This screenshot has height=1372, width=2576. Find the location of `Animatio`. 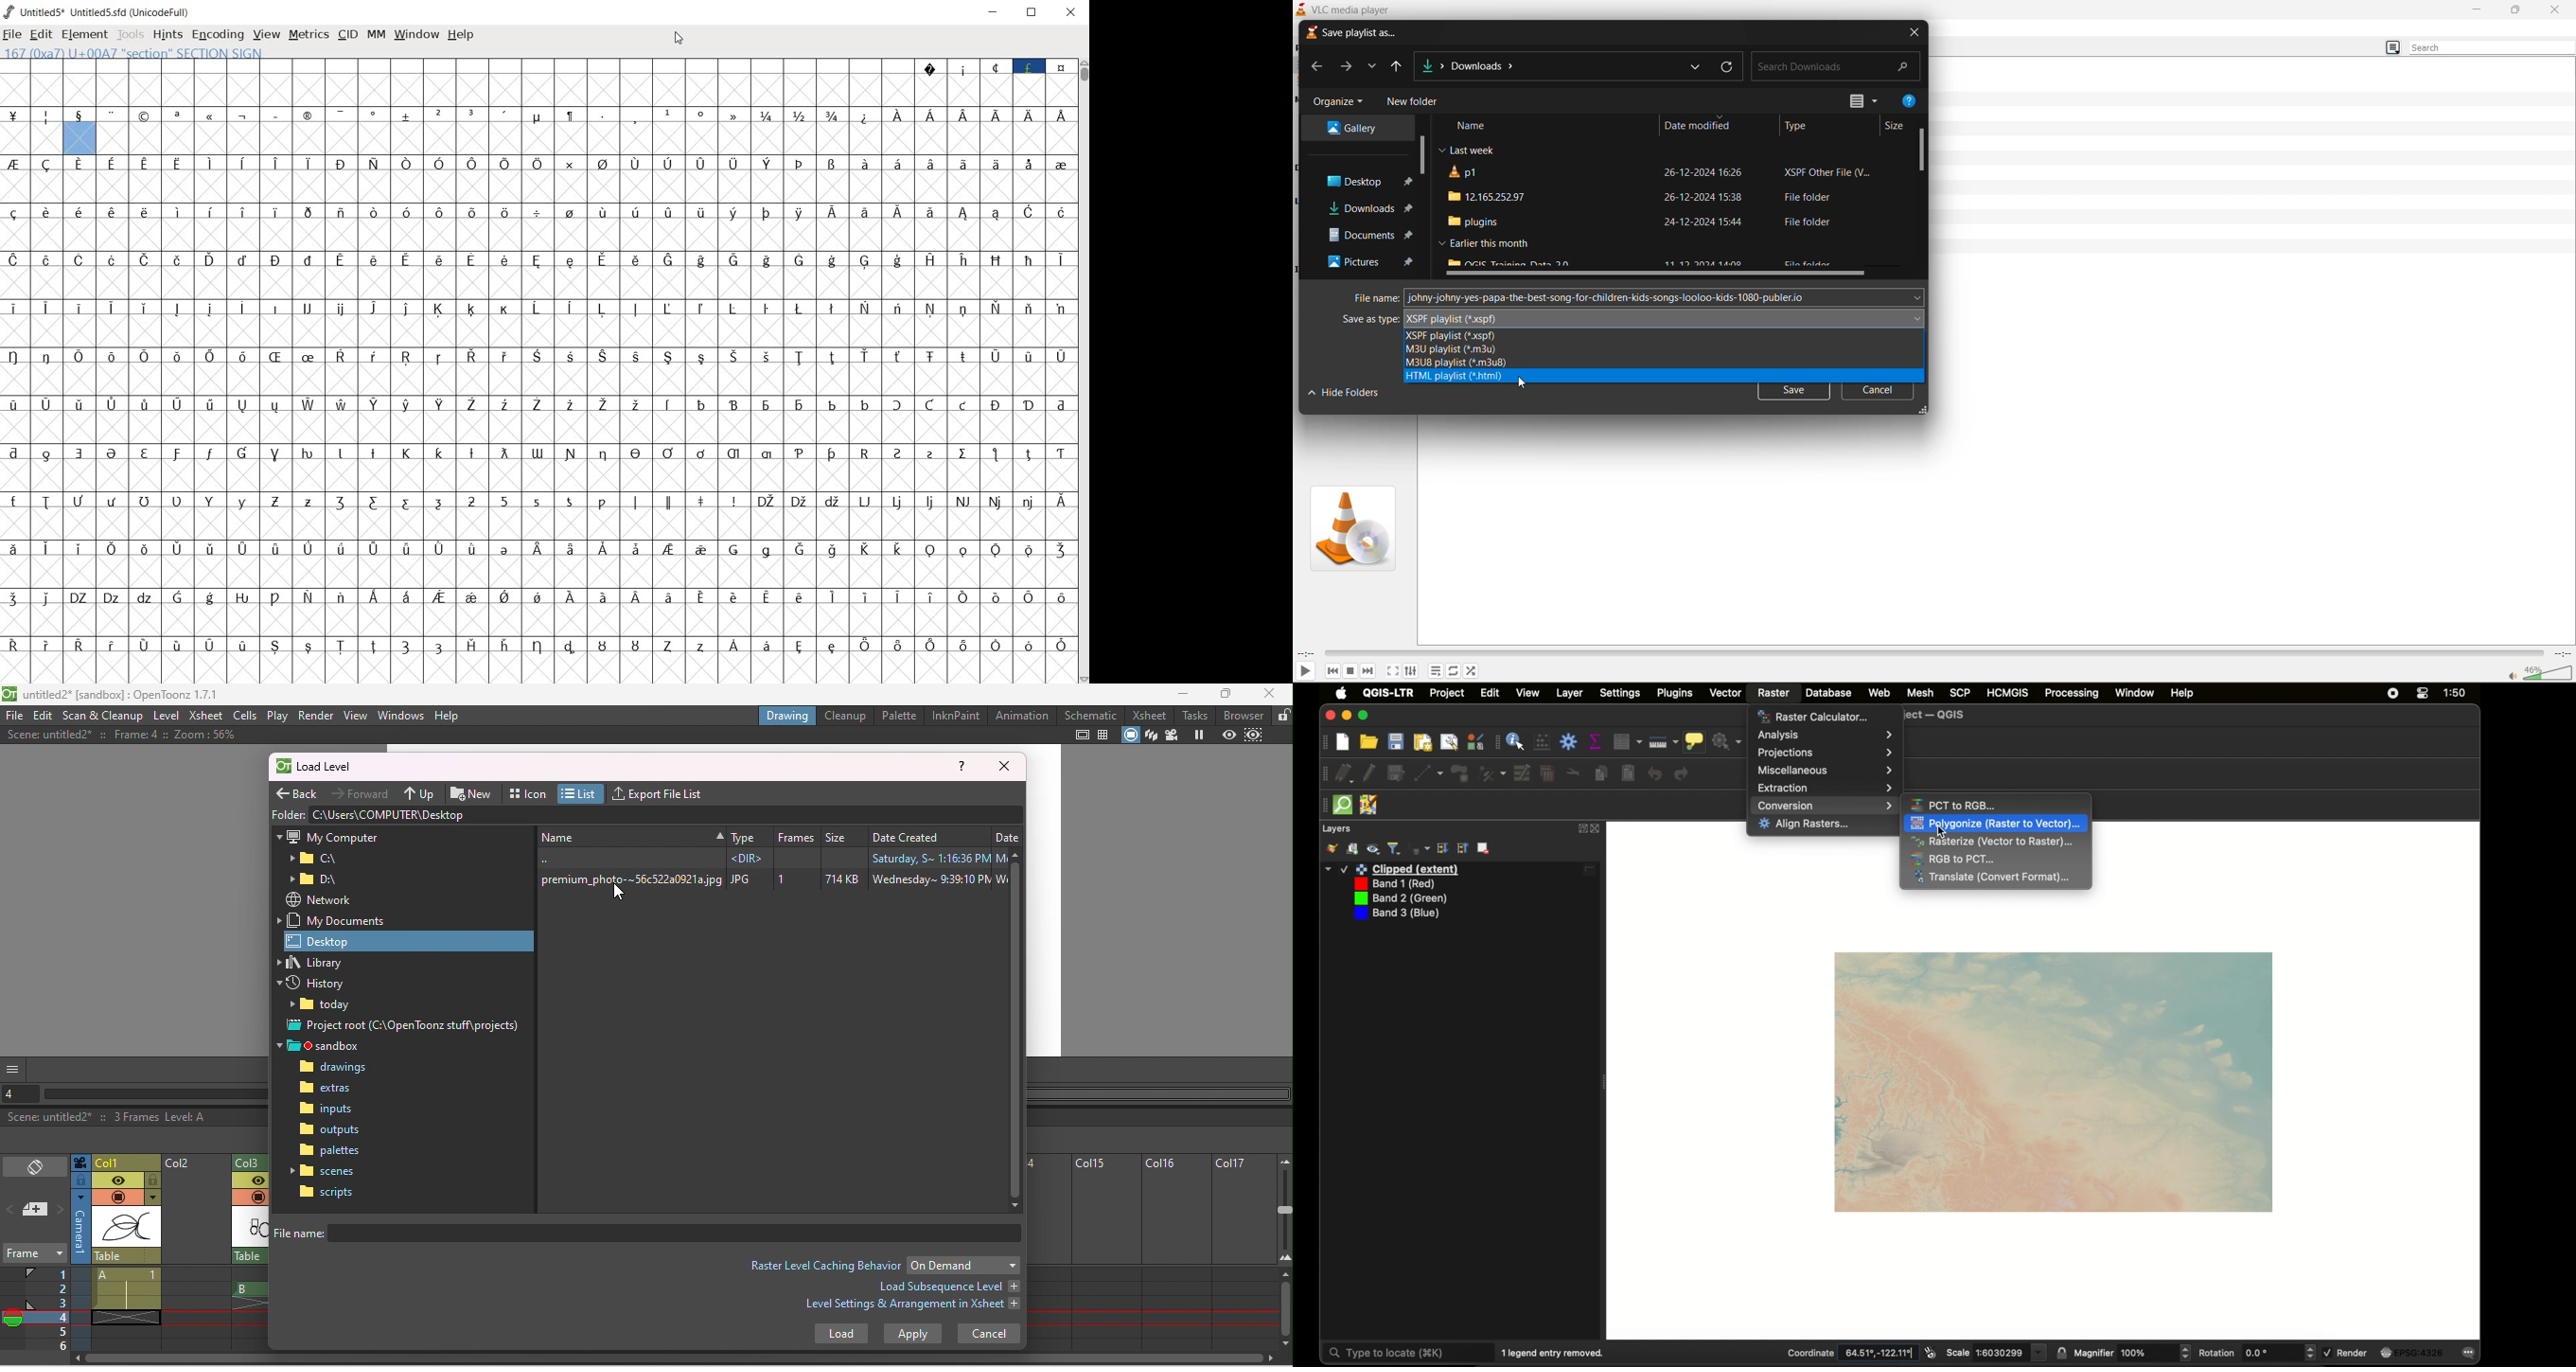

Animatio is located at coordinates (1021, 715).